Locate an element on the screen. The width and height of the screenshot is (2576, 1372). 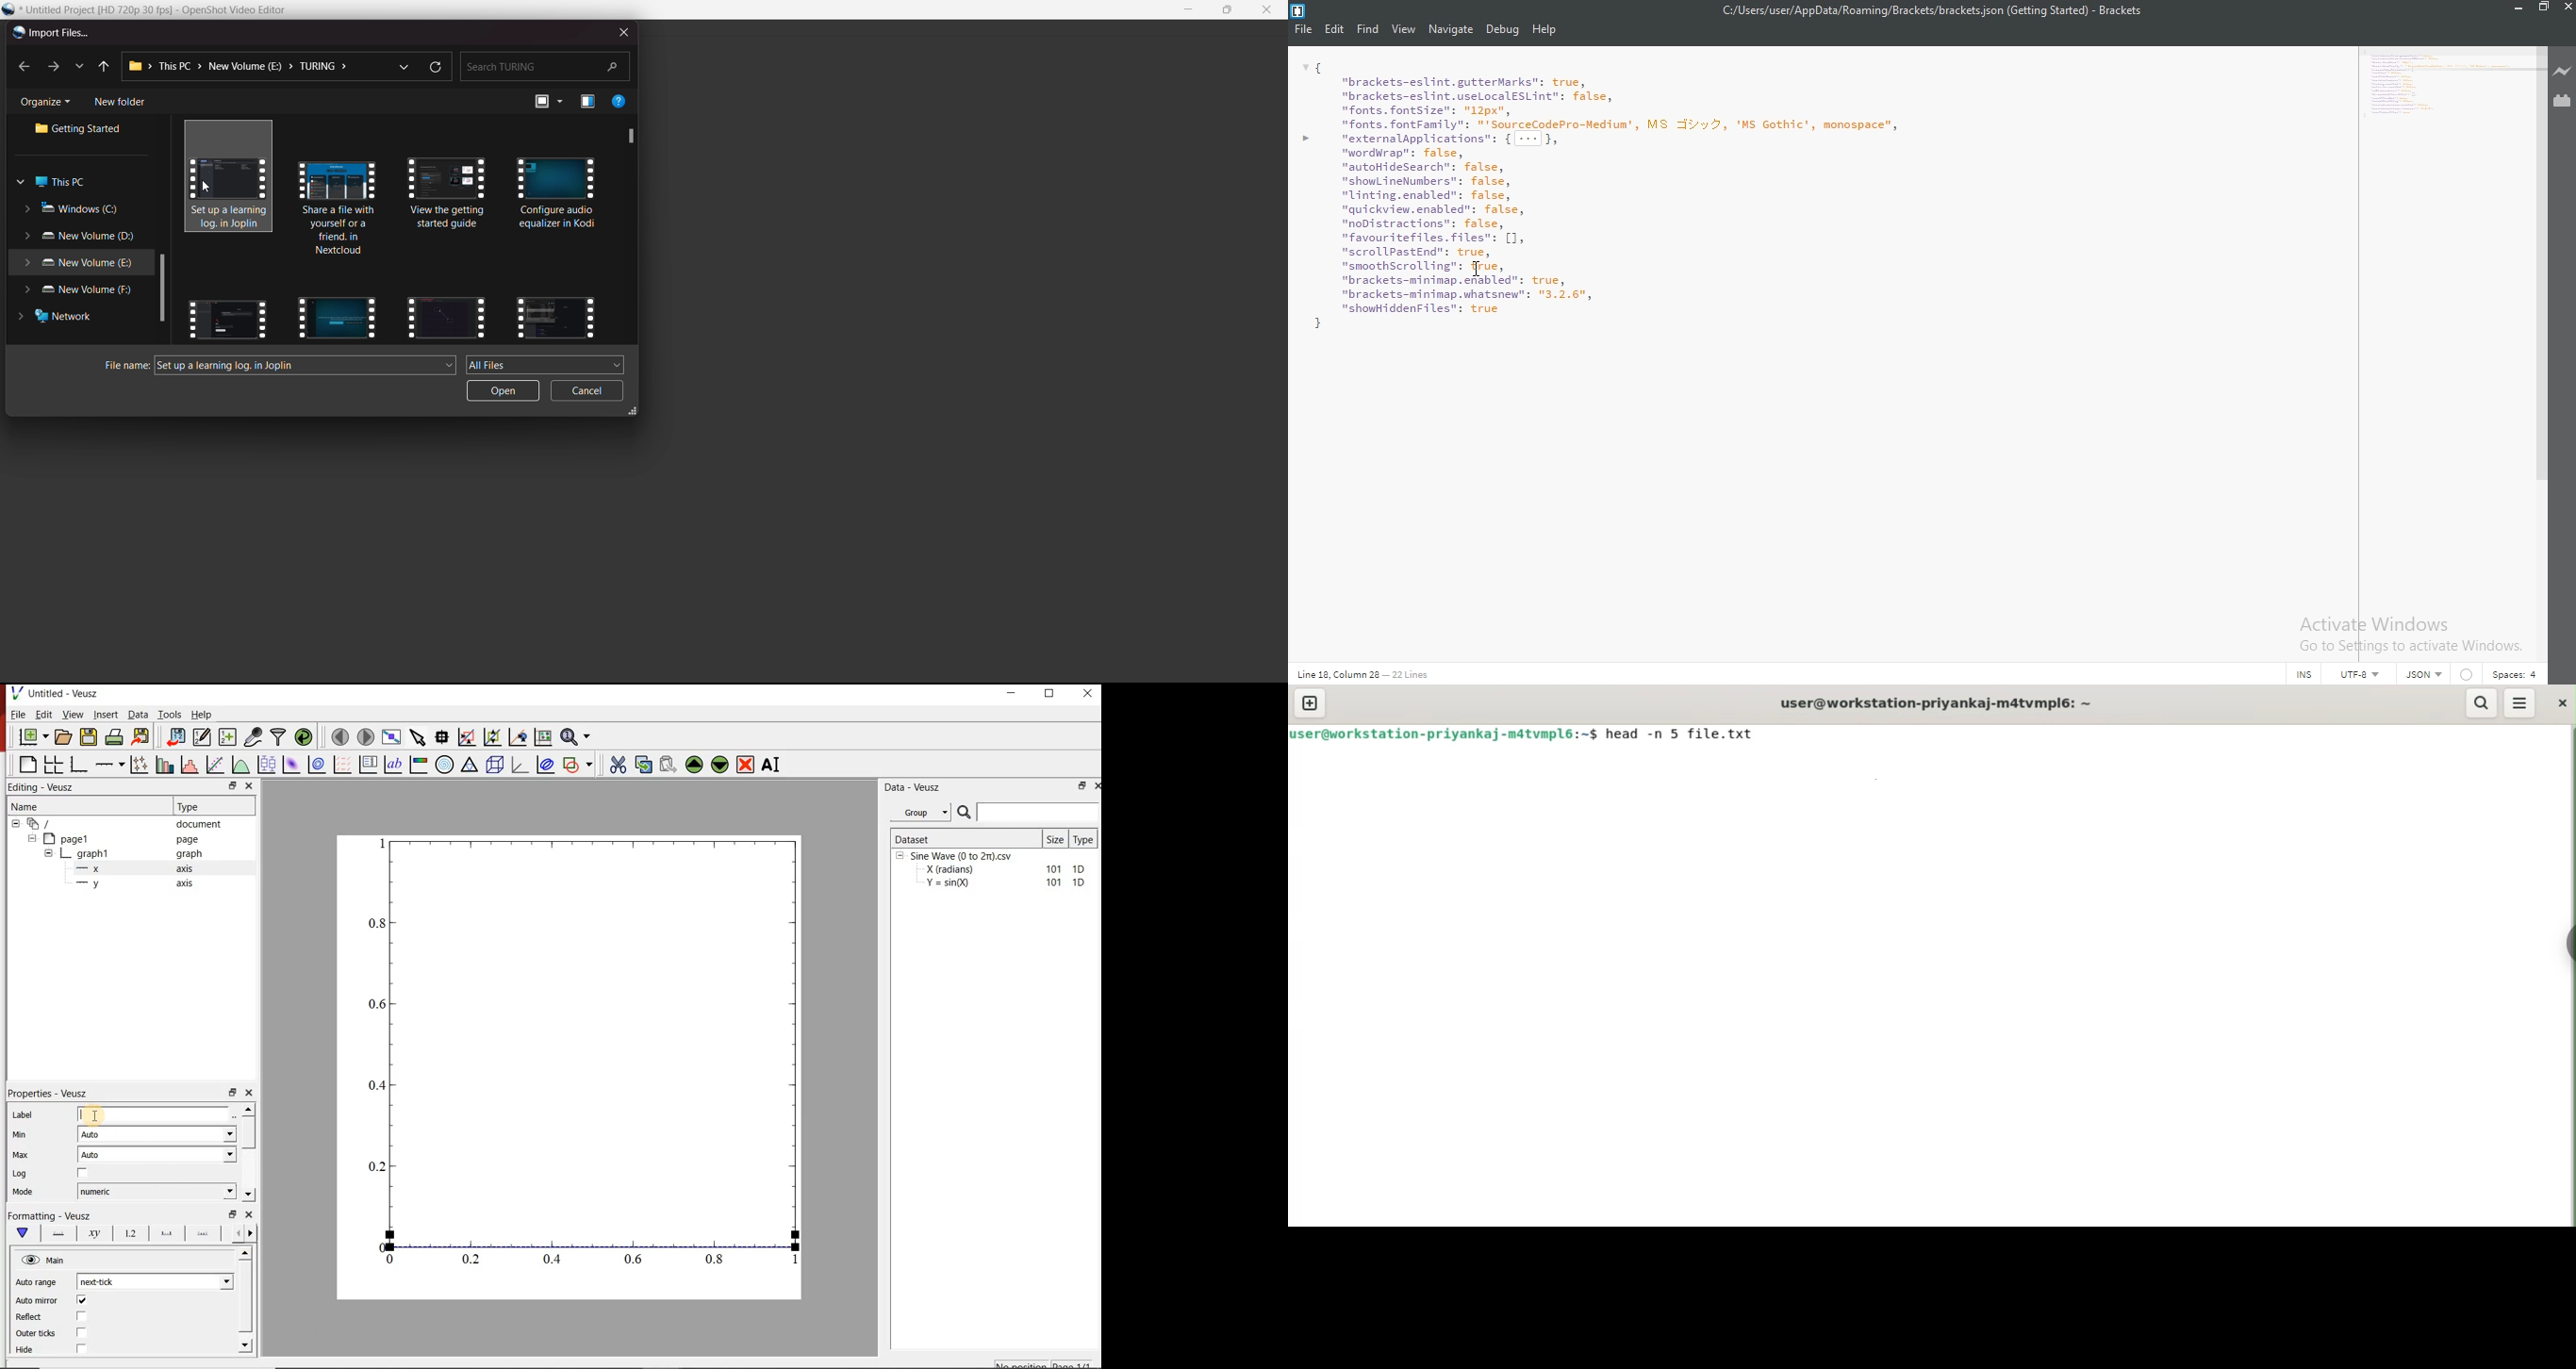
windows c is located at coordinates (74, 209).